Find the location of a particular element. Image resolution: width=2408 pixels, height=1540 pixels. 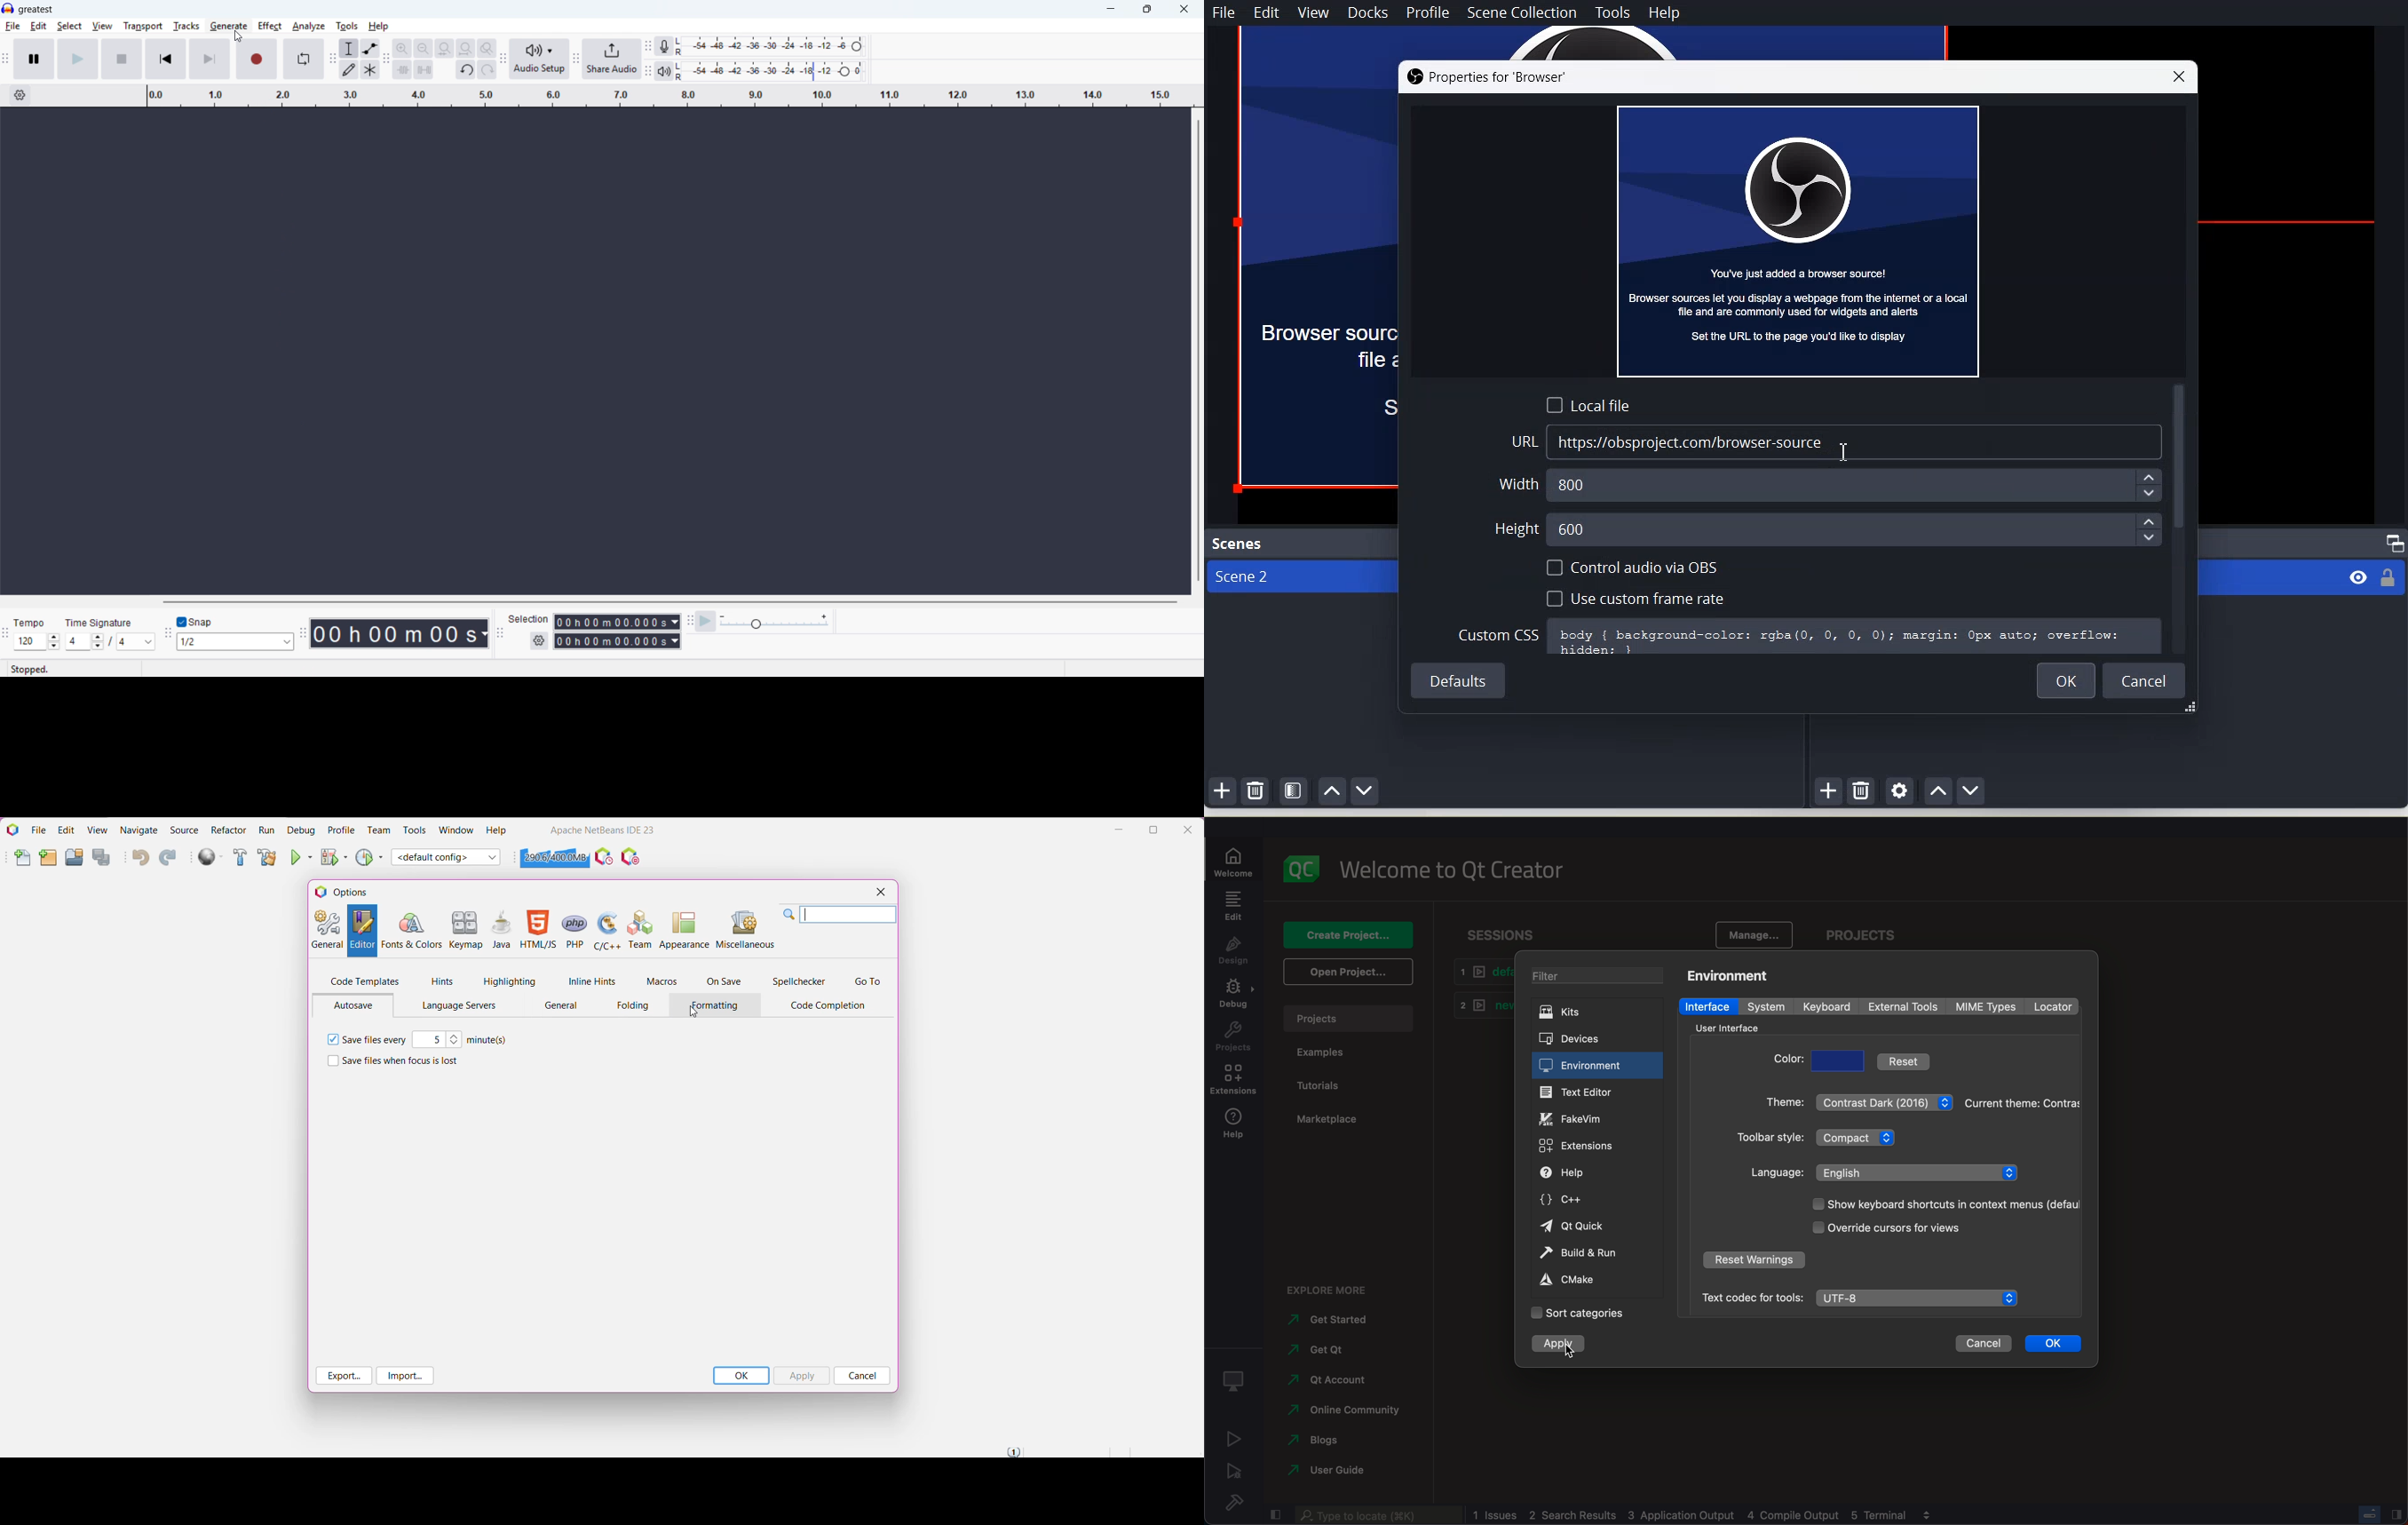

Clean and Build Project is located at coordinates (266, 858).